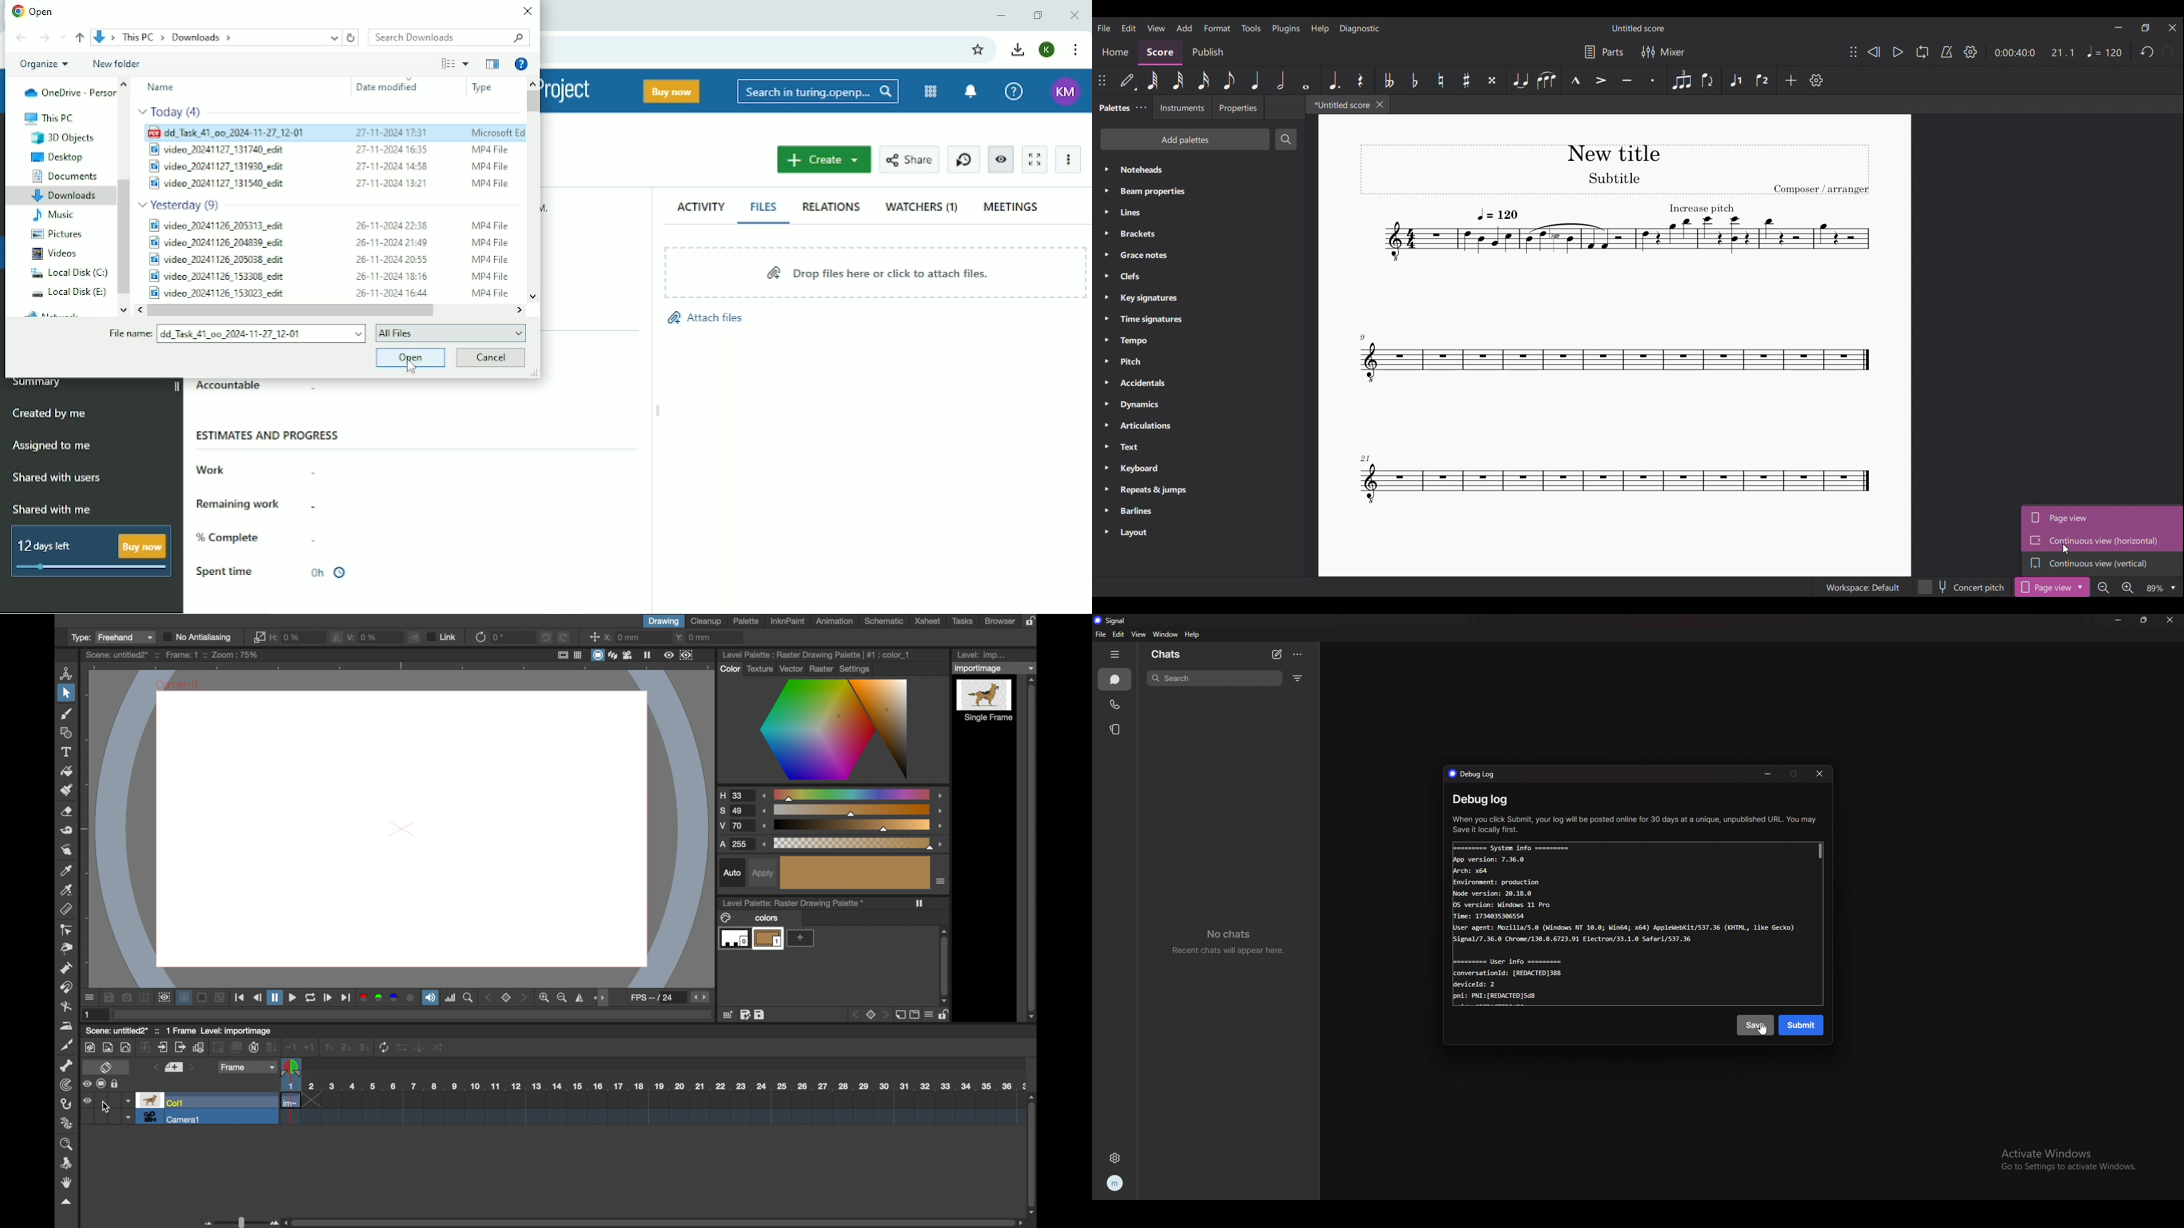 The height and width of the screenshot is (1232, 2184). Describe the element at coordinates (328, 277) in the screenshot. I see `Video file` at that location.